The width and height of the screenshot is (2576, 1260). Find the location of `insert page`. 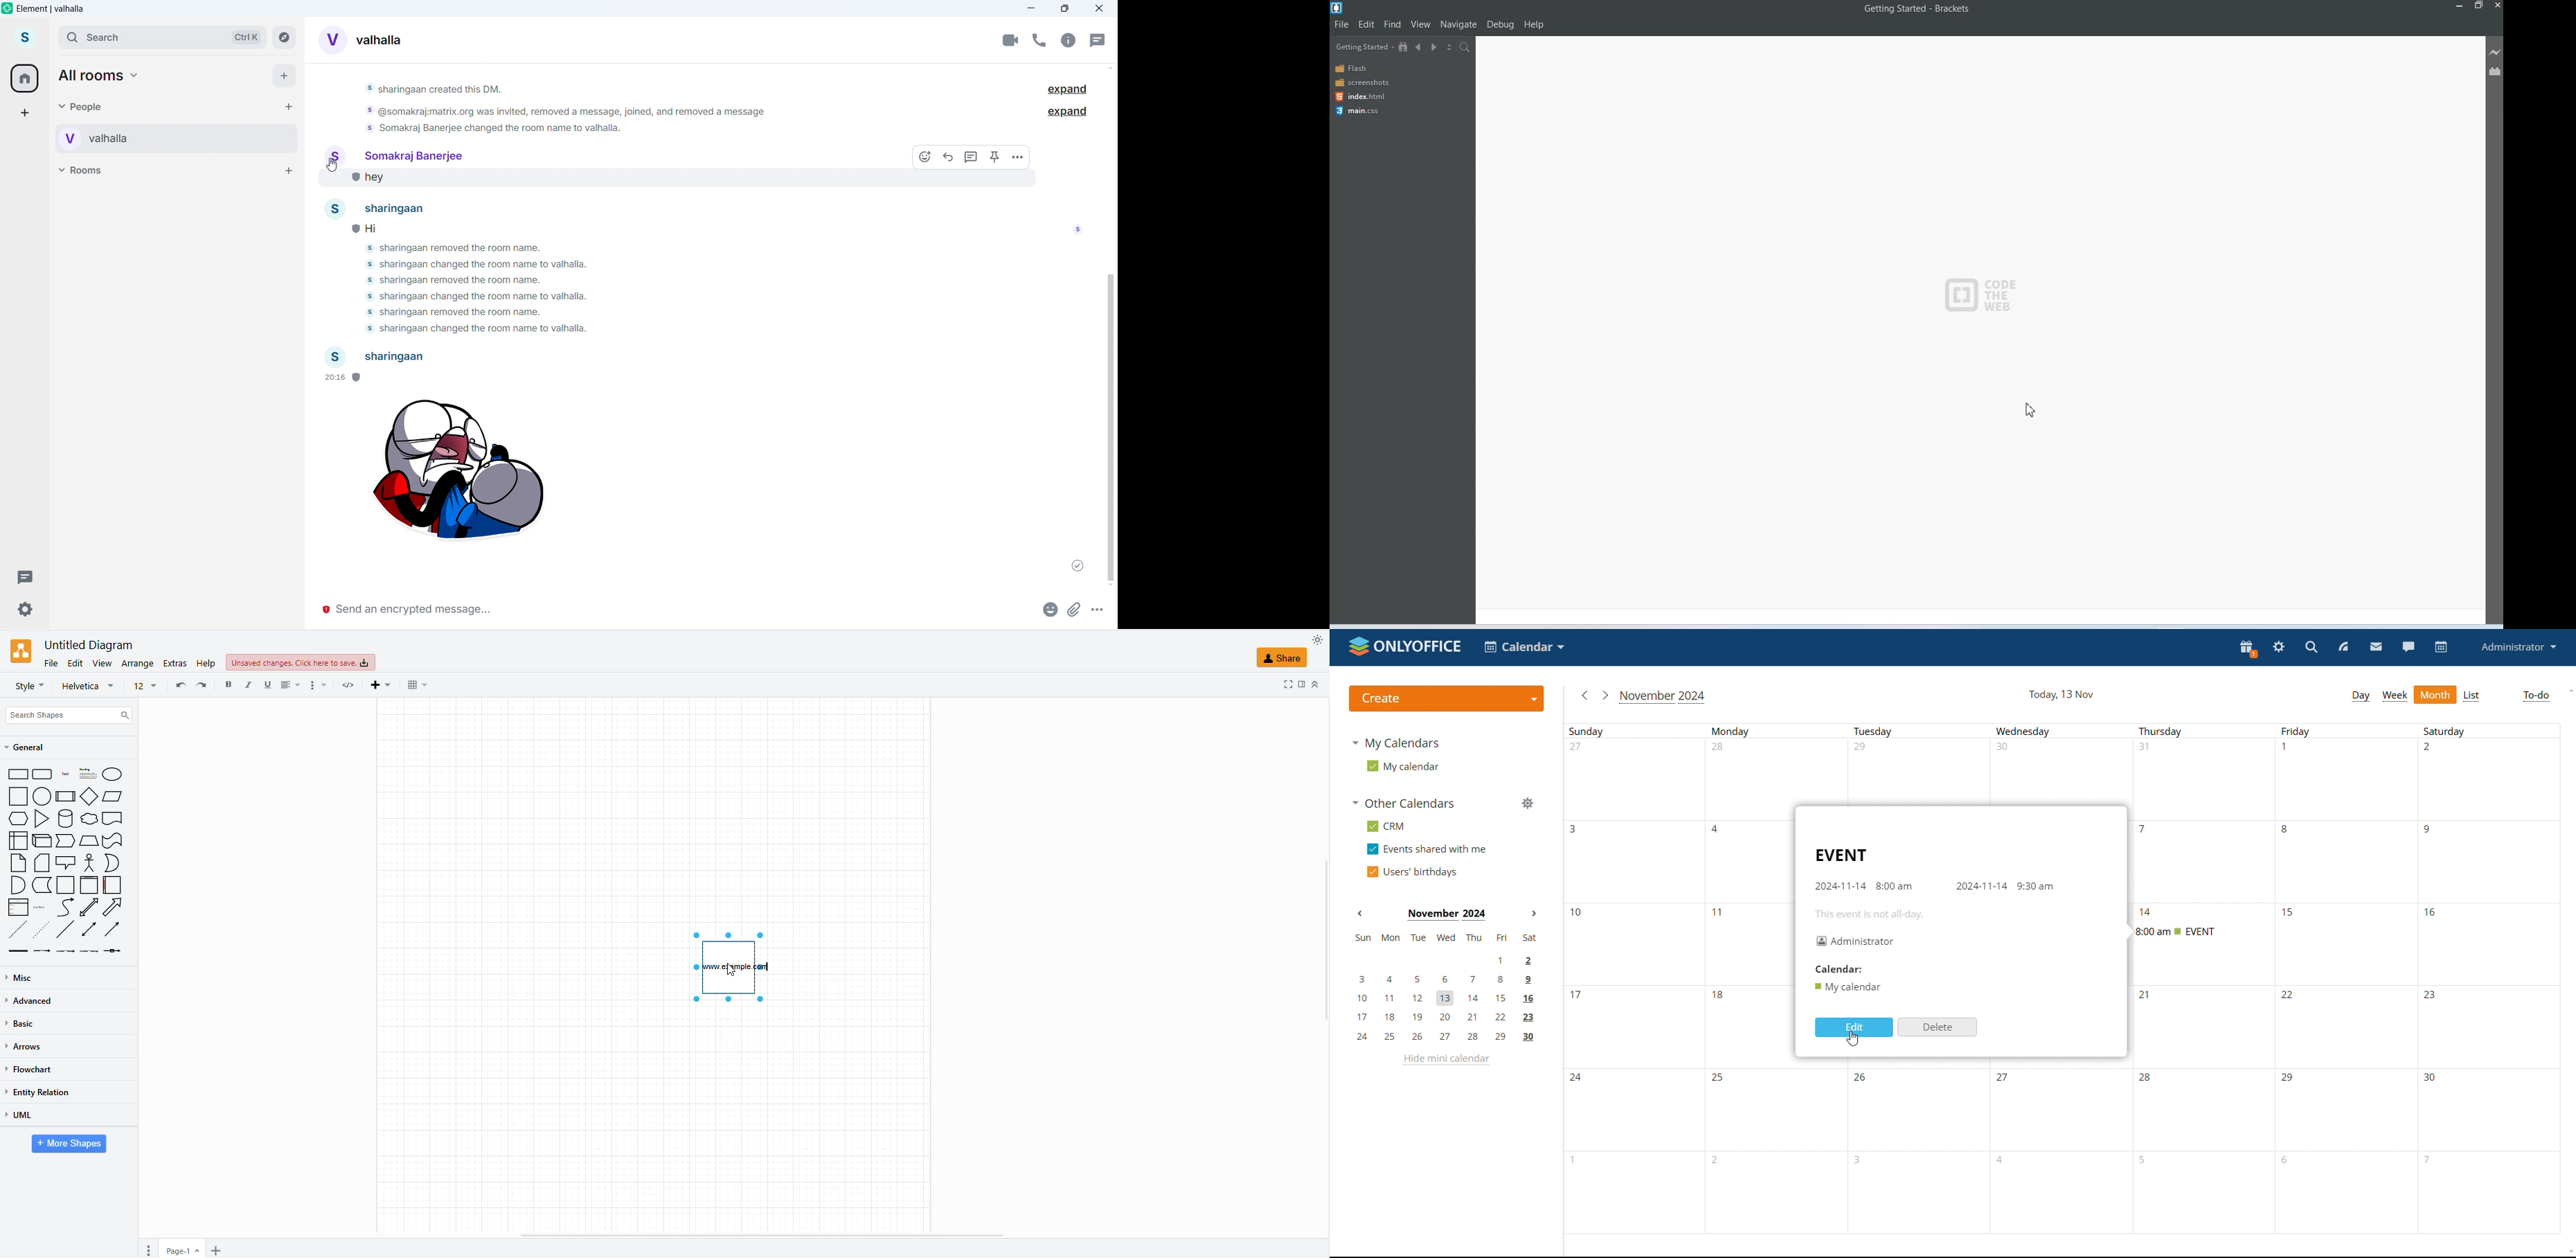

insert page is located at coordinates (215, 1250).